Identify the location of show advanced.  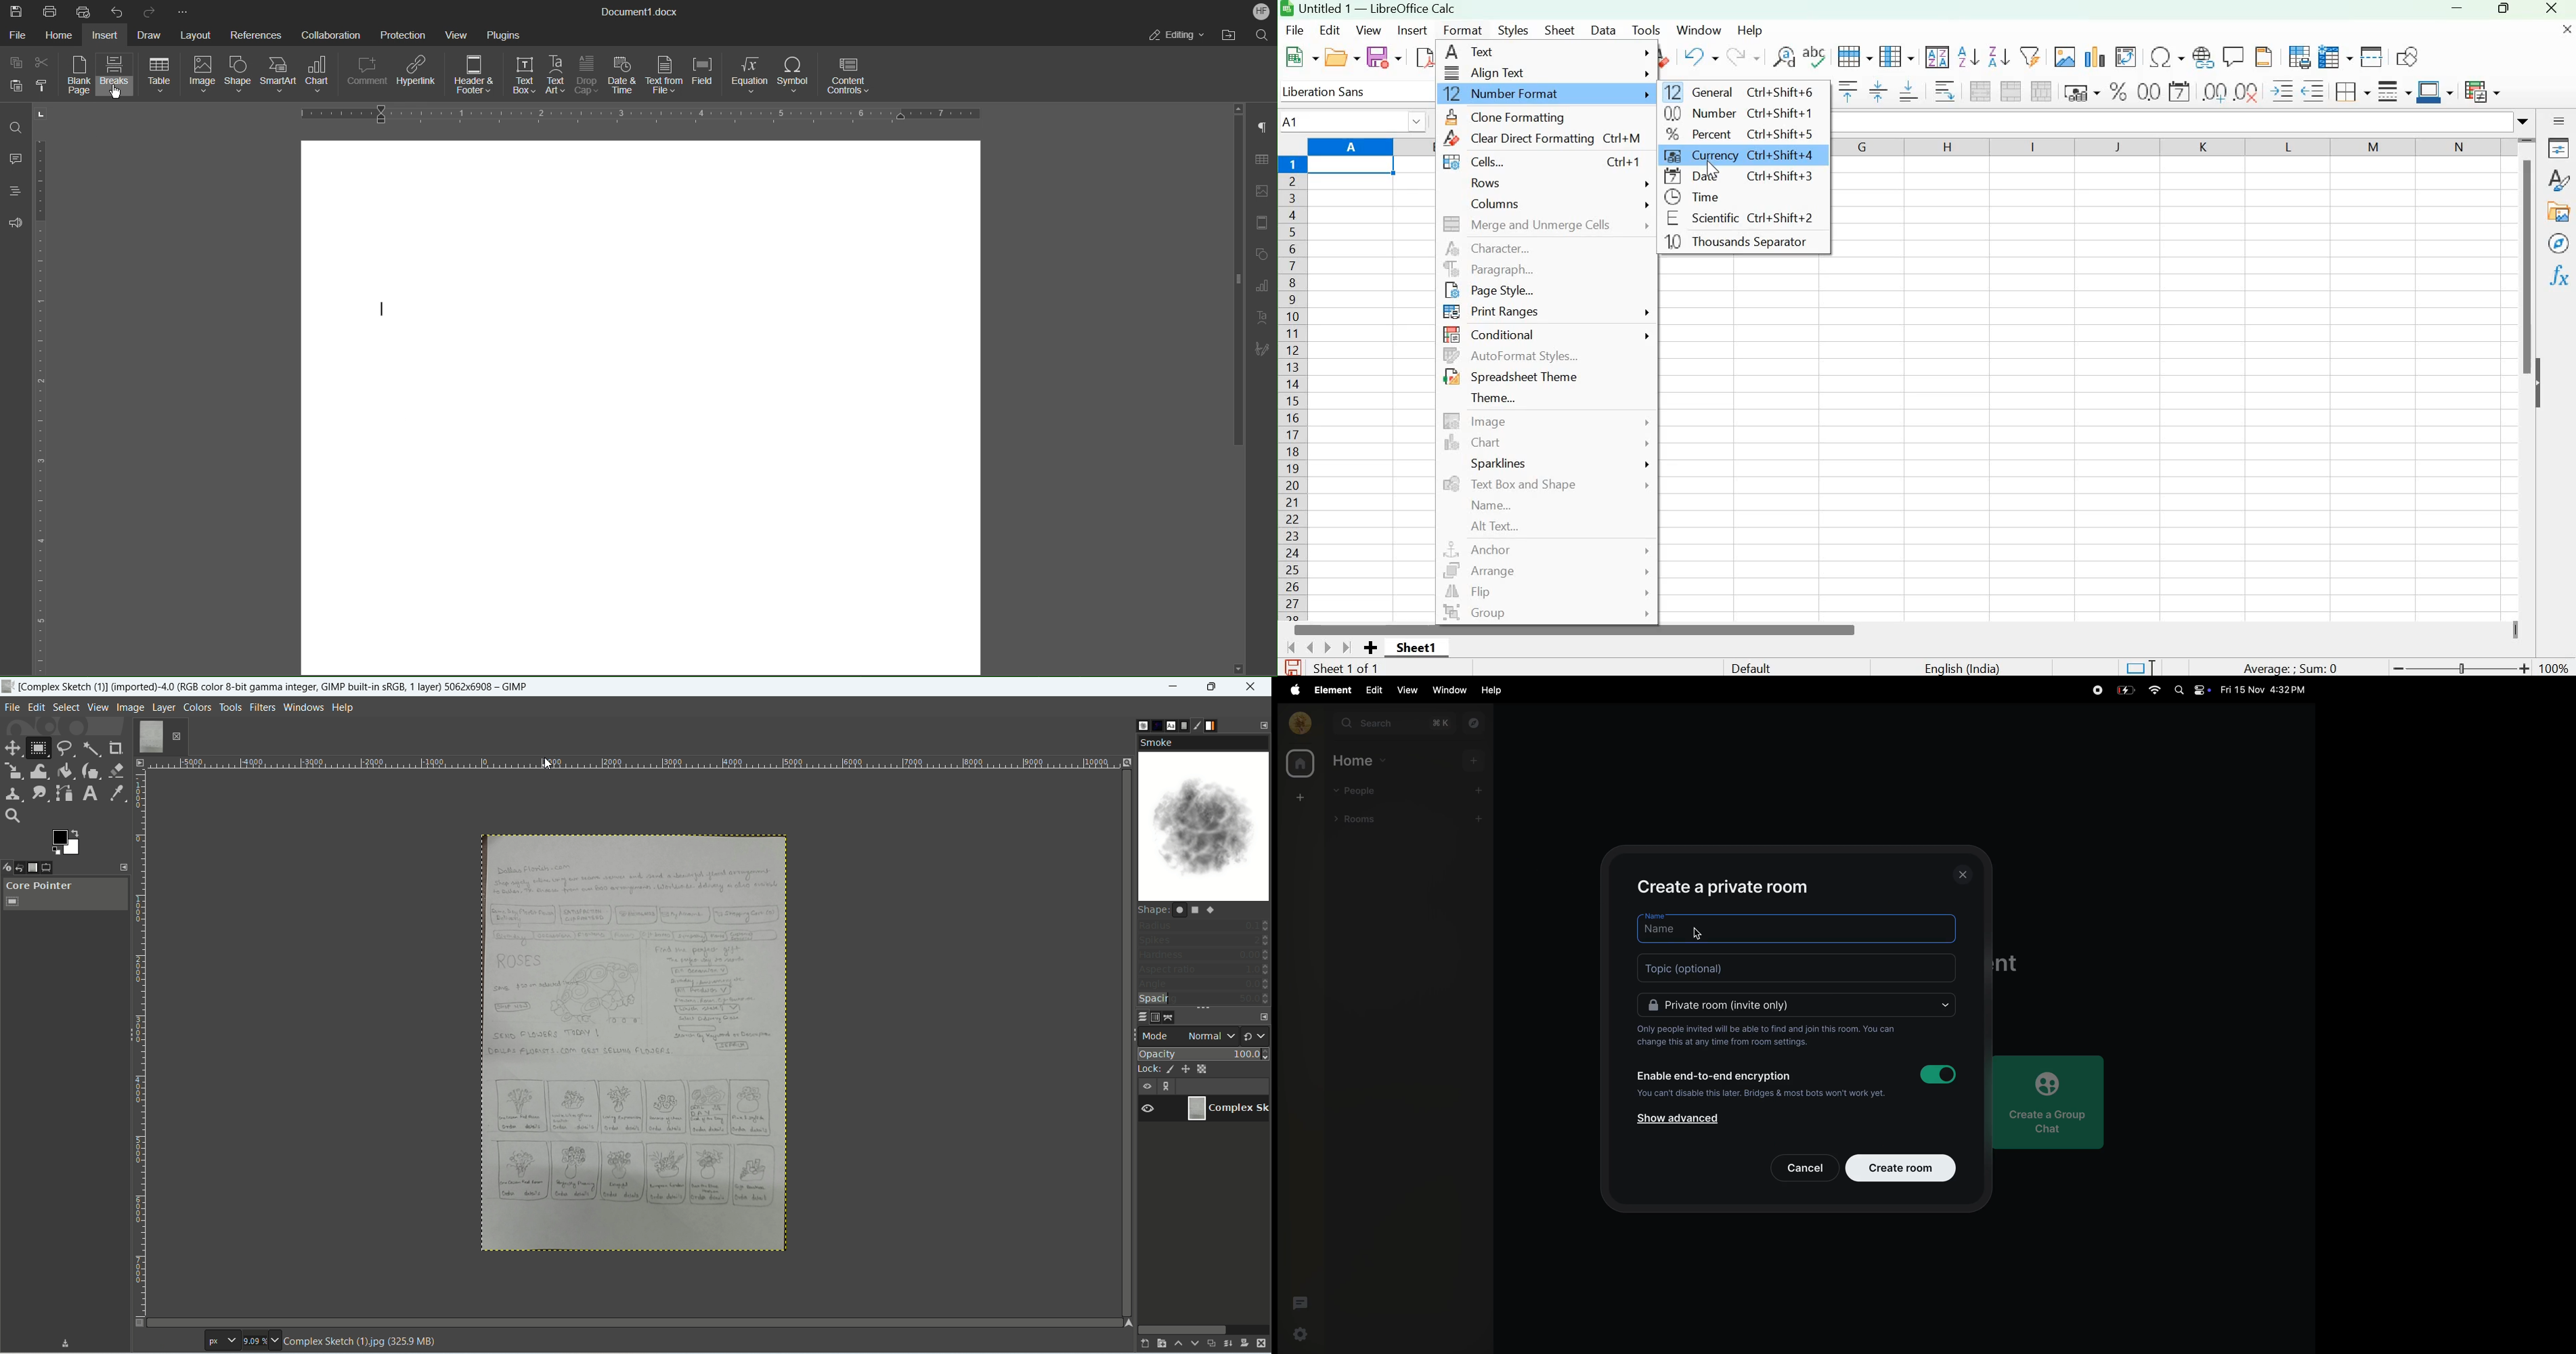
(1679, 1121).